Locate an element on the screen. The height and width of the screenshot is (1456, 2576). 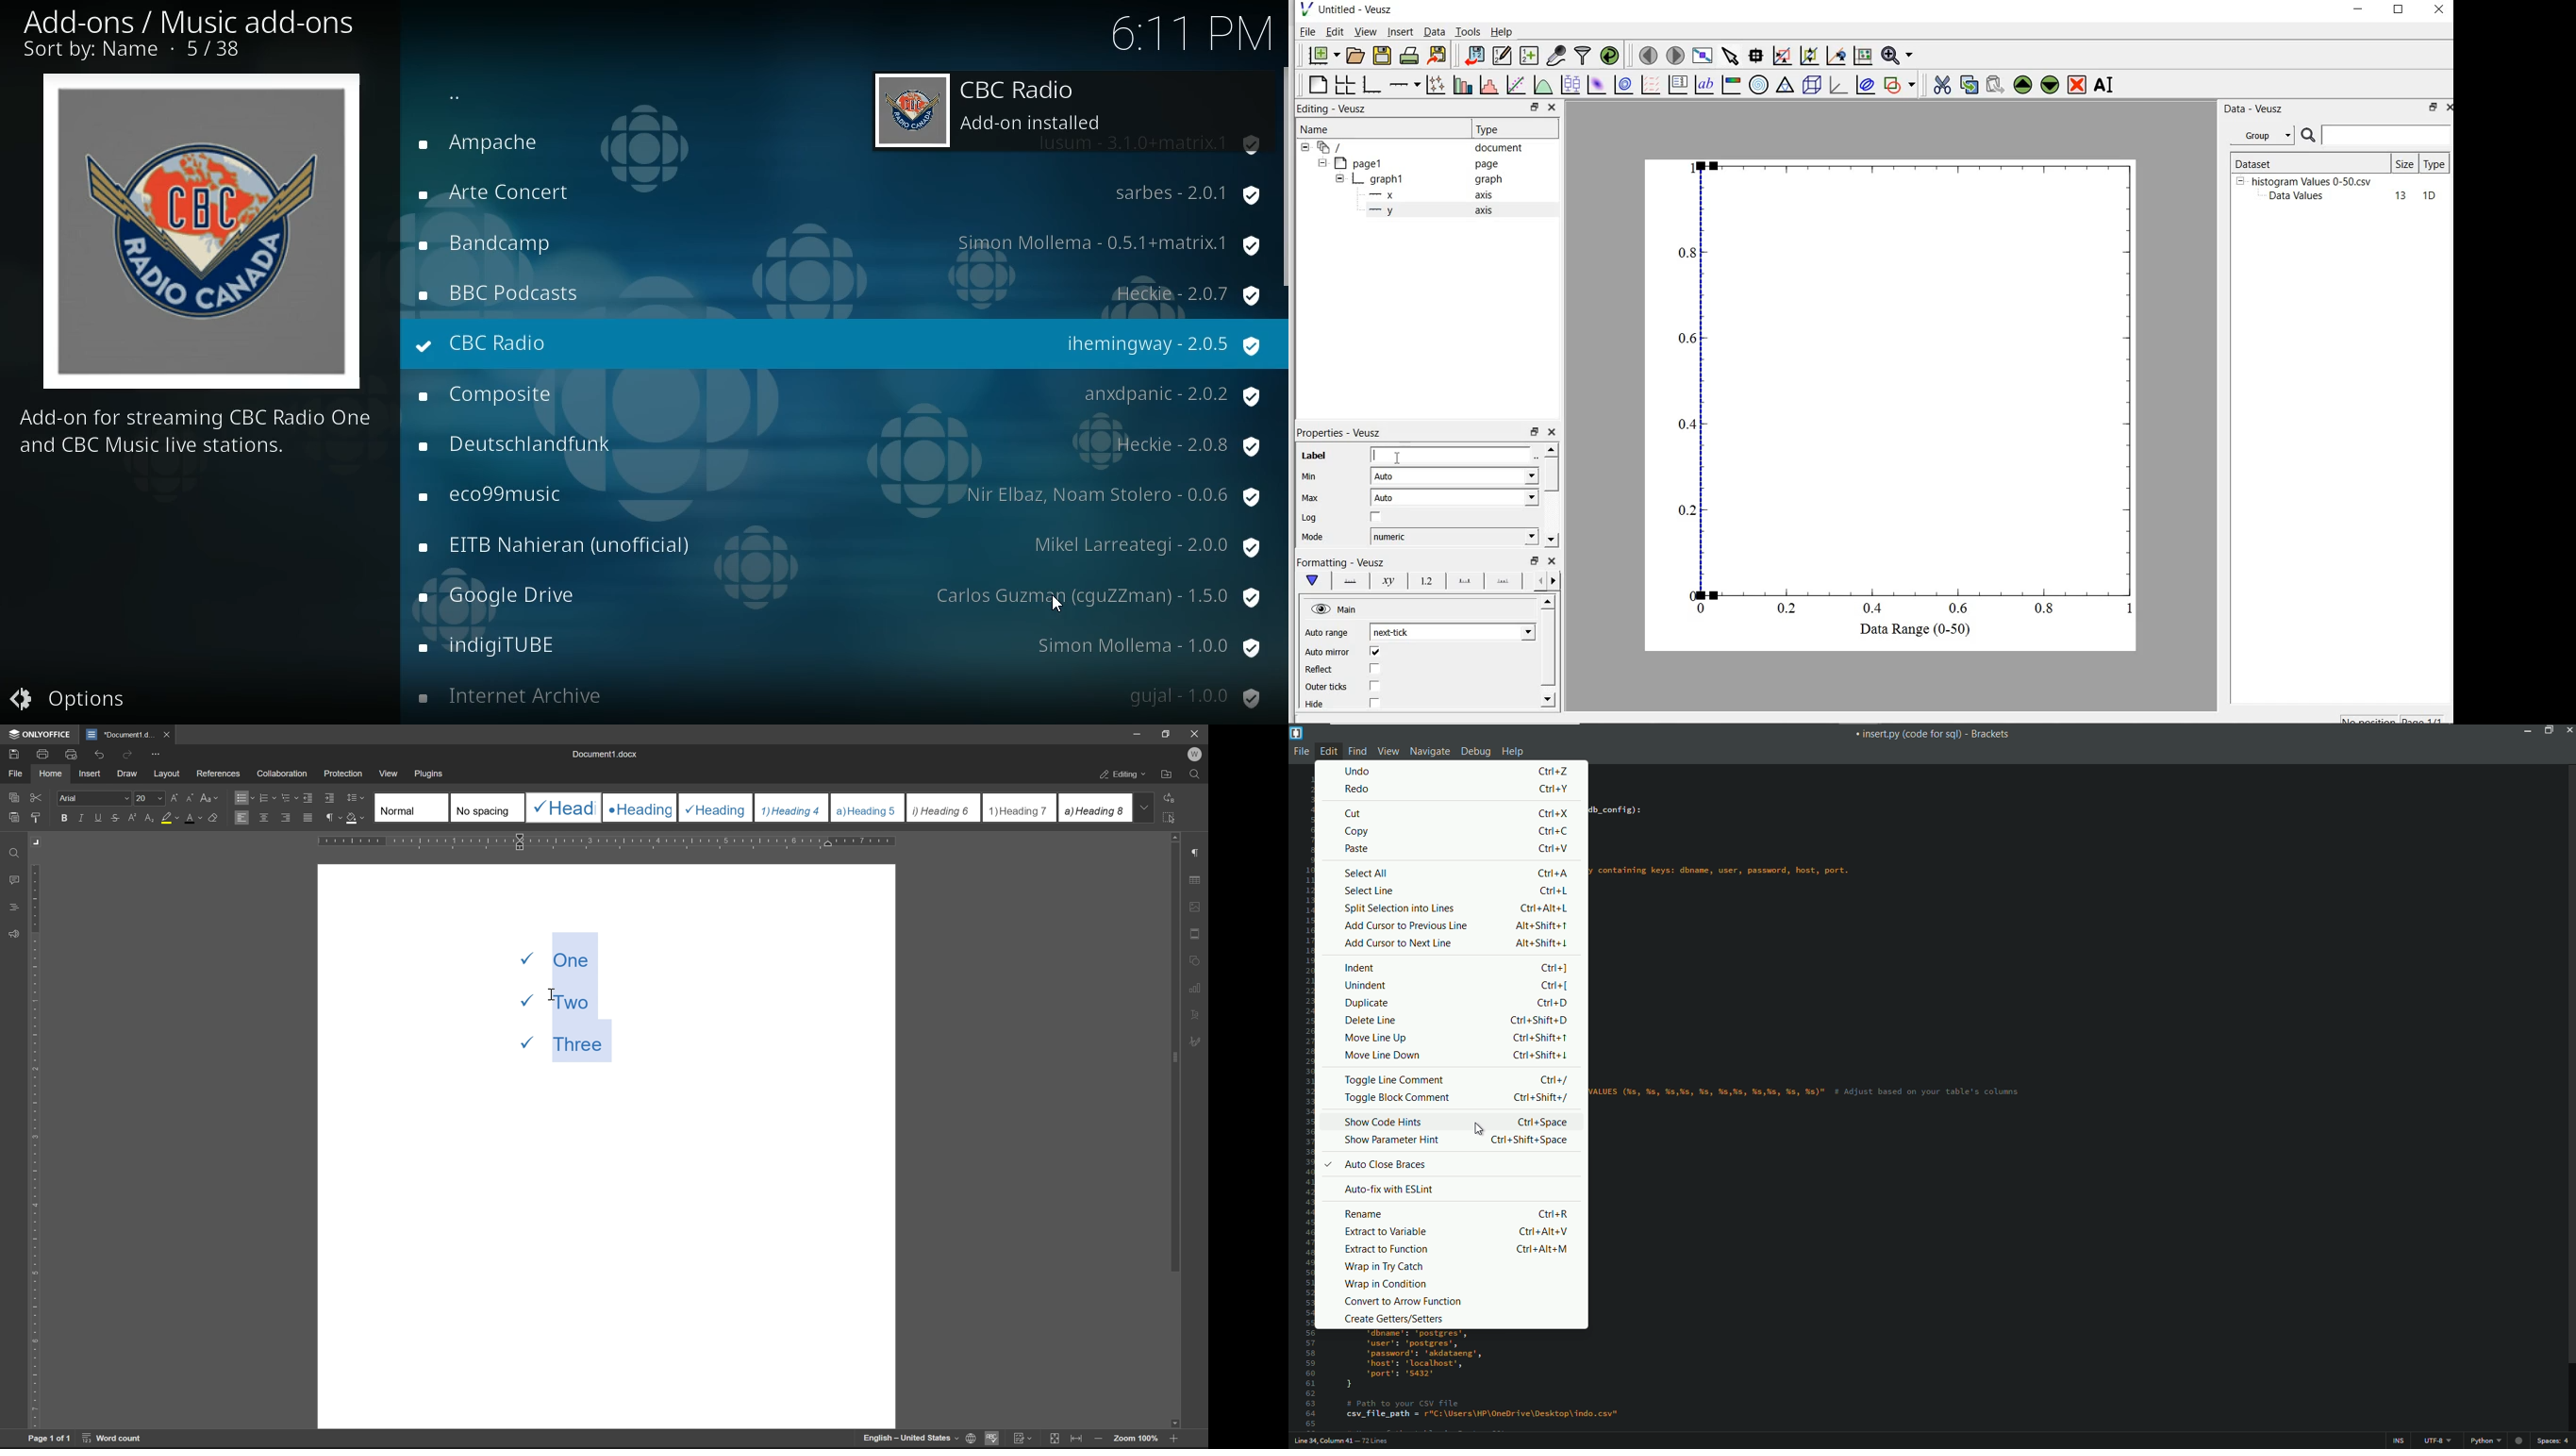
add cursor to next line is located at coordinates (1398, 943).